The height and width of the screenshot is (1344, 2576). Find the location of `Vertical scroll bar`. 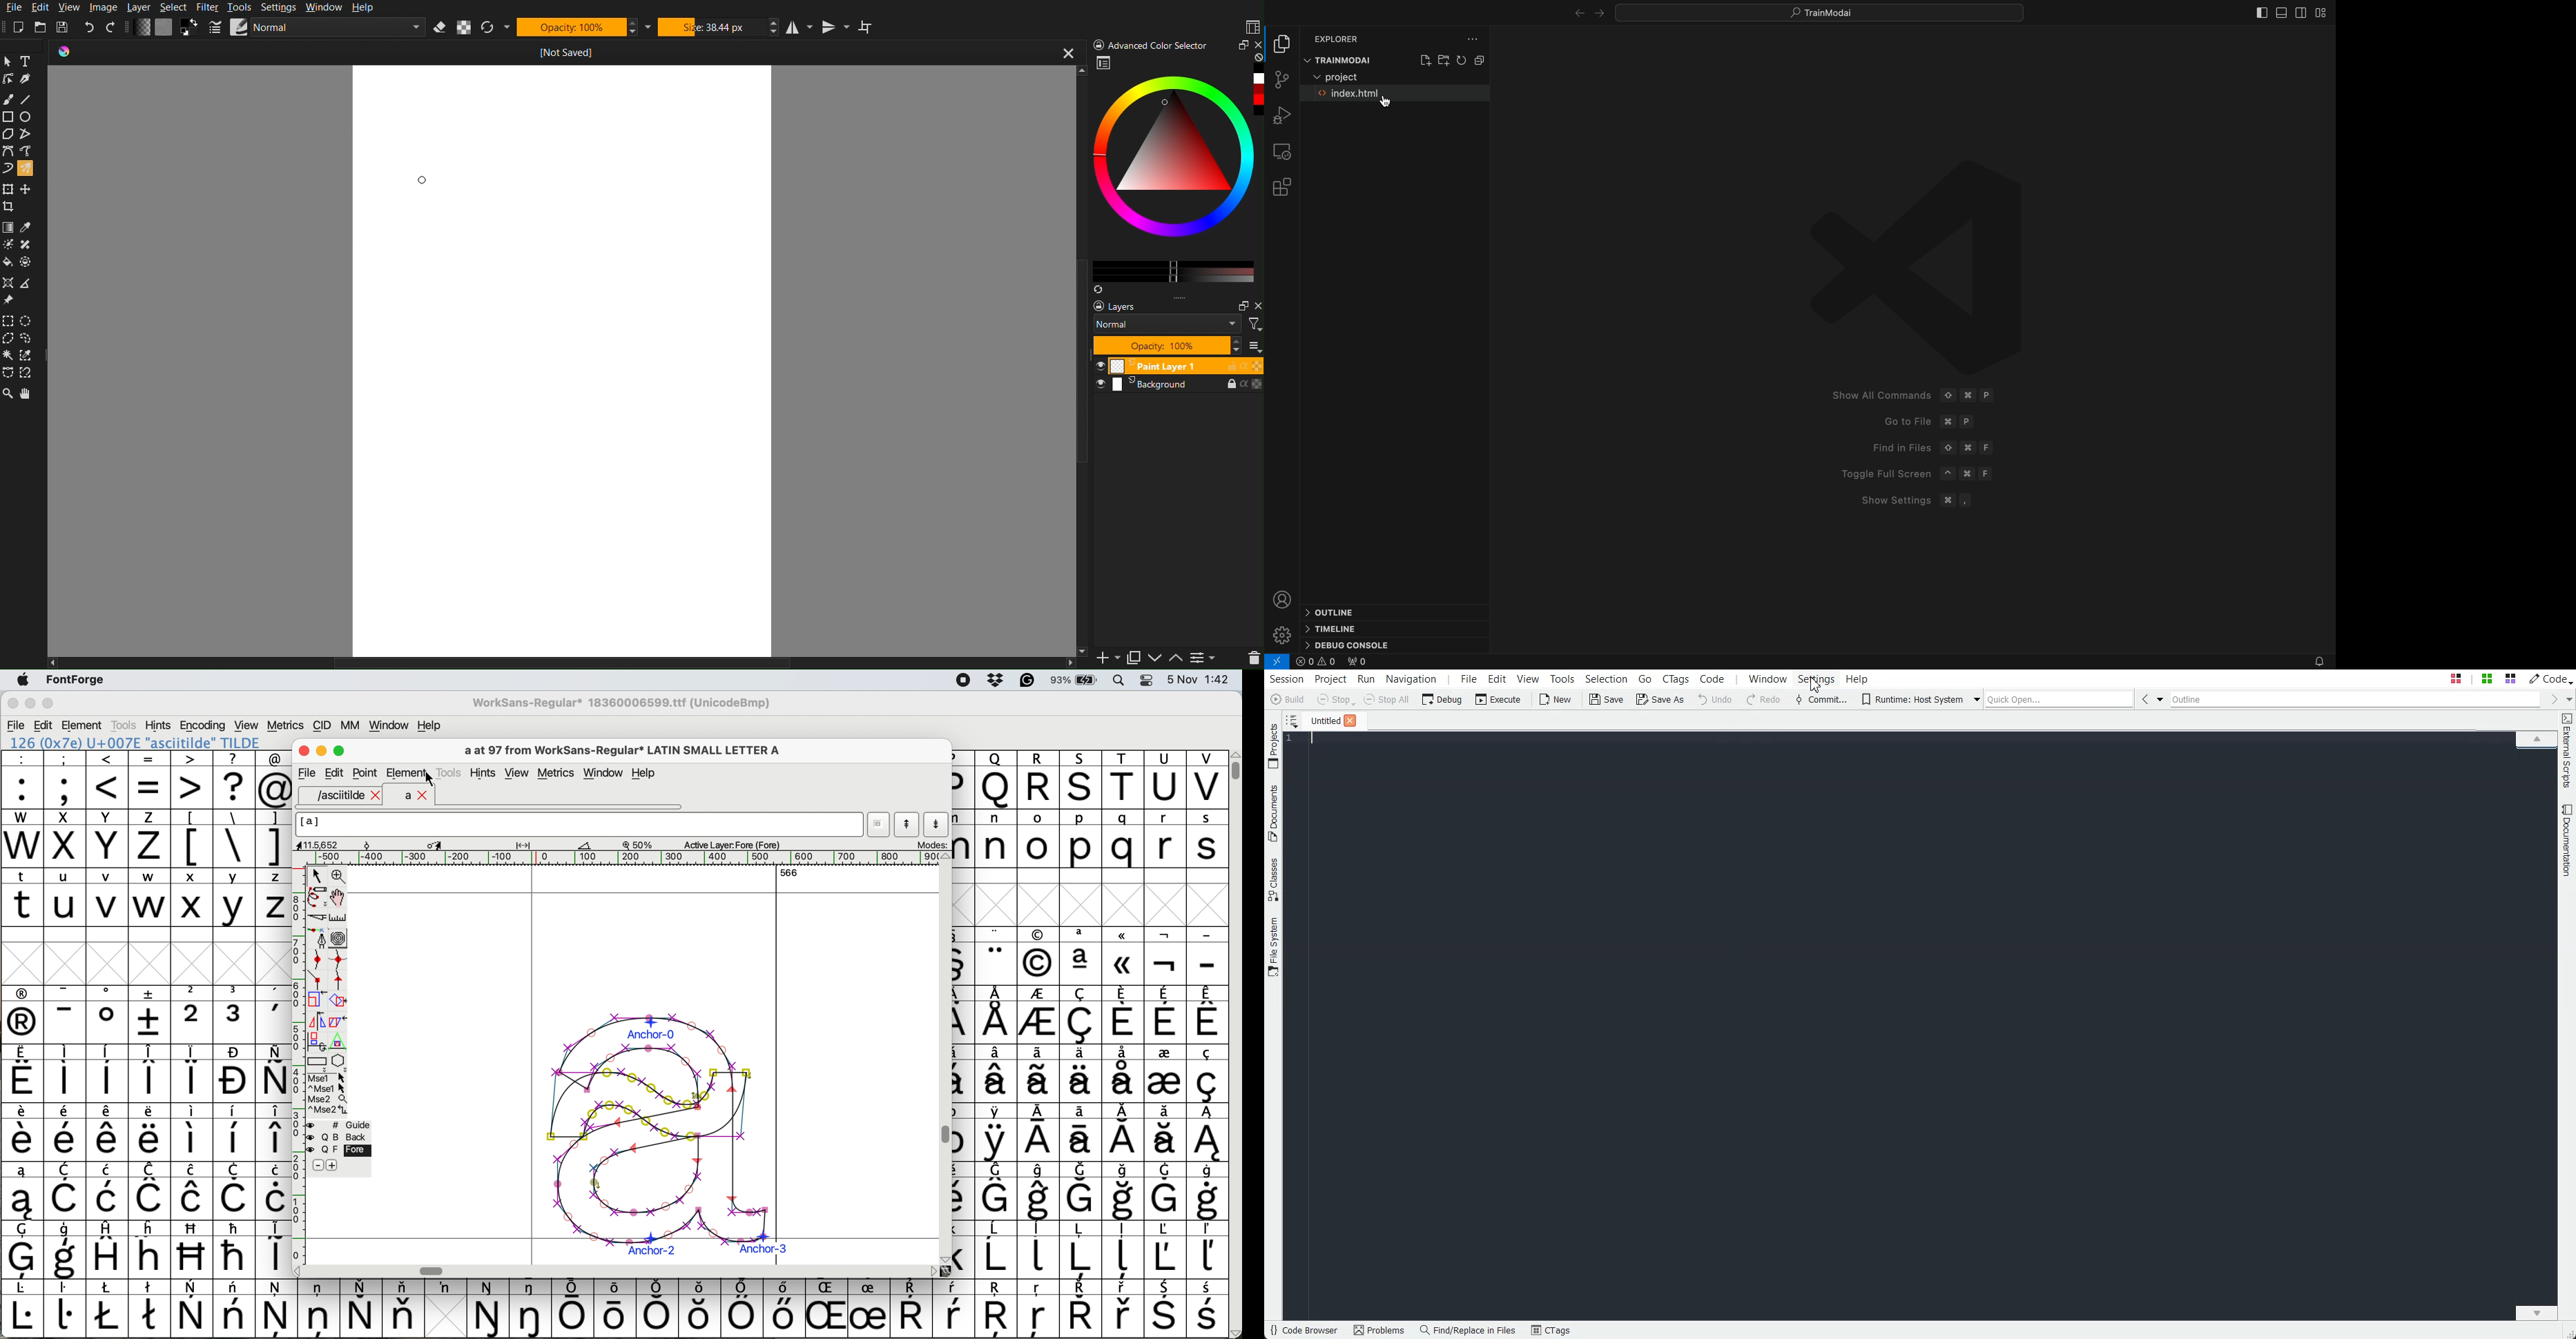

Vertical scroll bar is located at coordinates (942, 1136).